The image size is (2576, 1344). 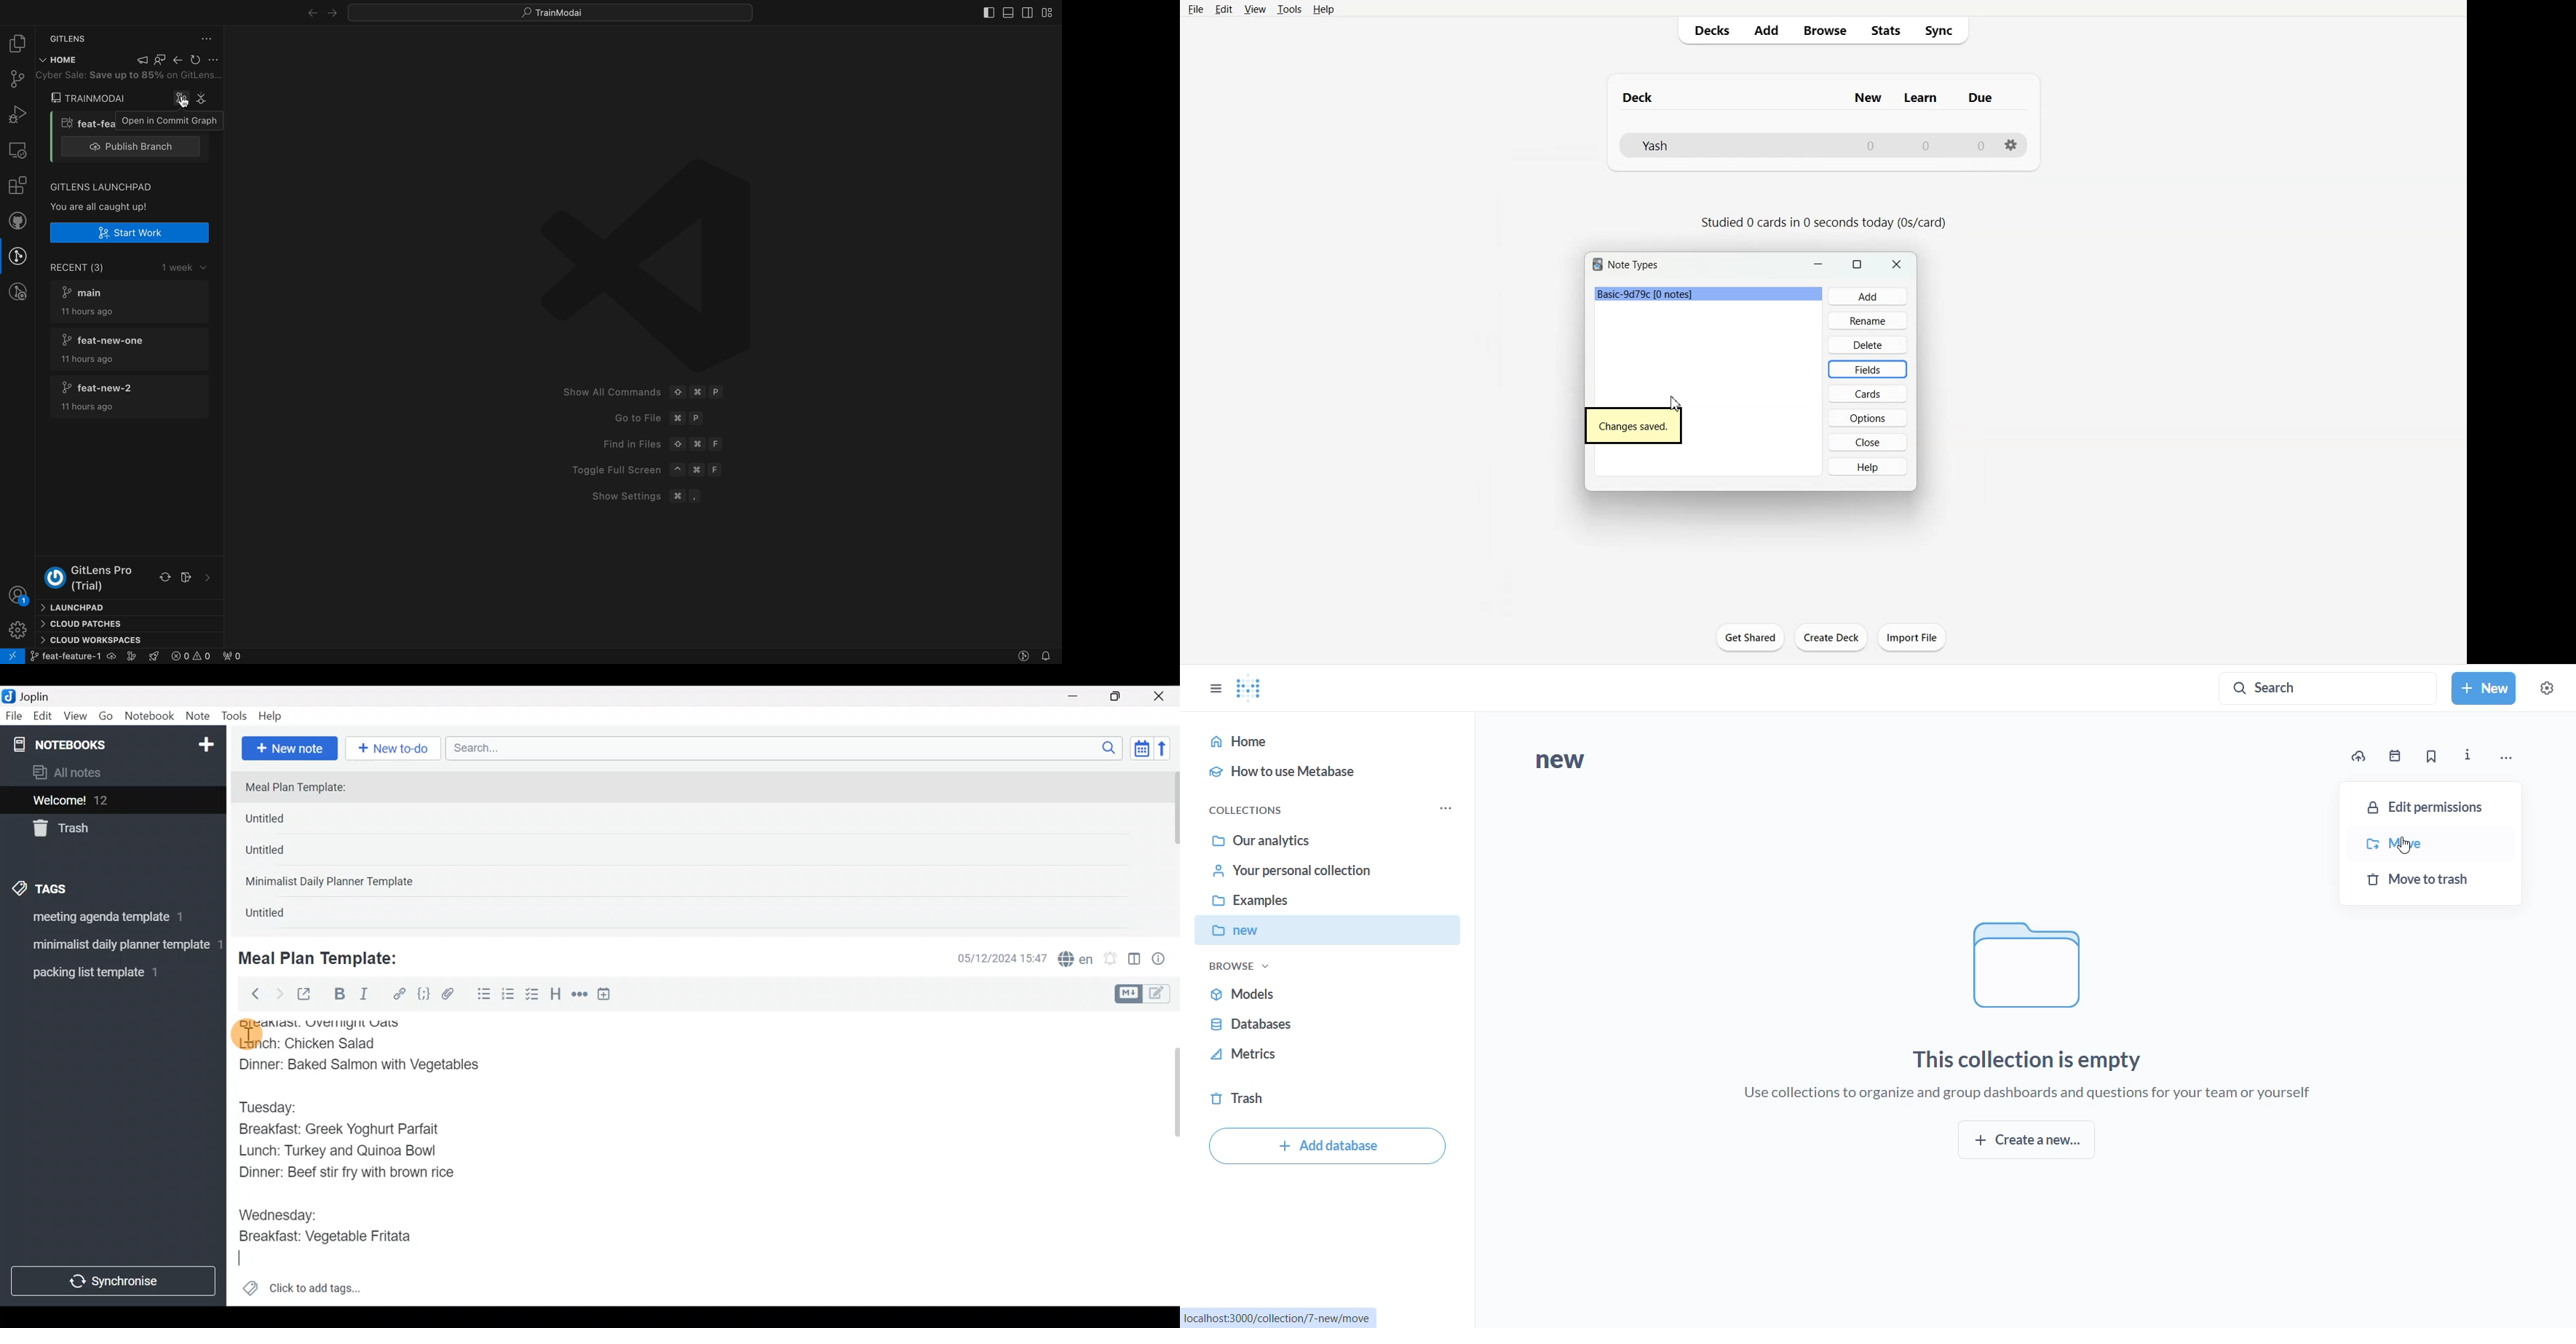 What do you see at coordinates (308, 12) in the screenshot?
I see `right` at bounding box center [308, 12].